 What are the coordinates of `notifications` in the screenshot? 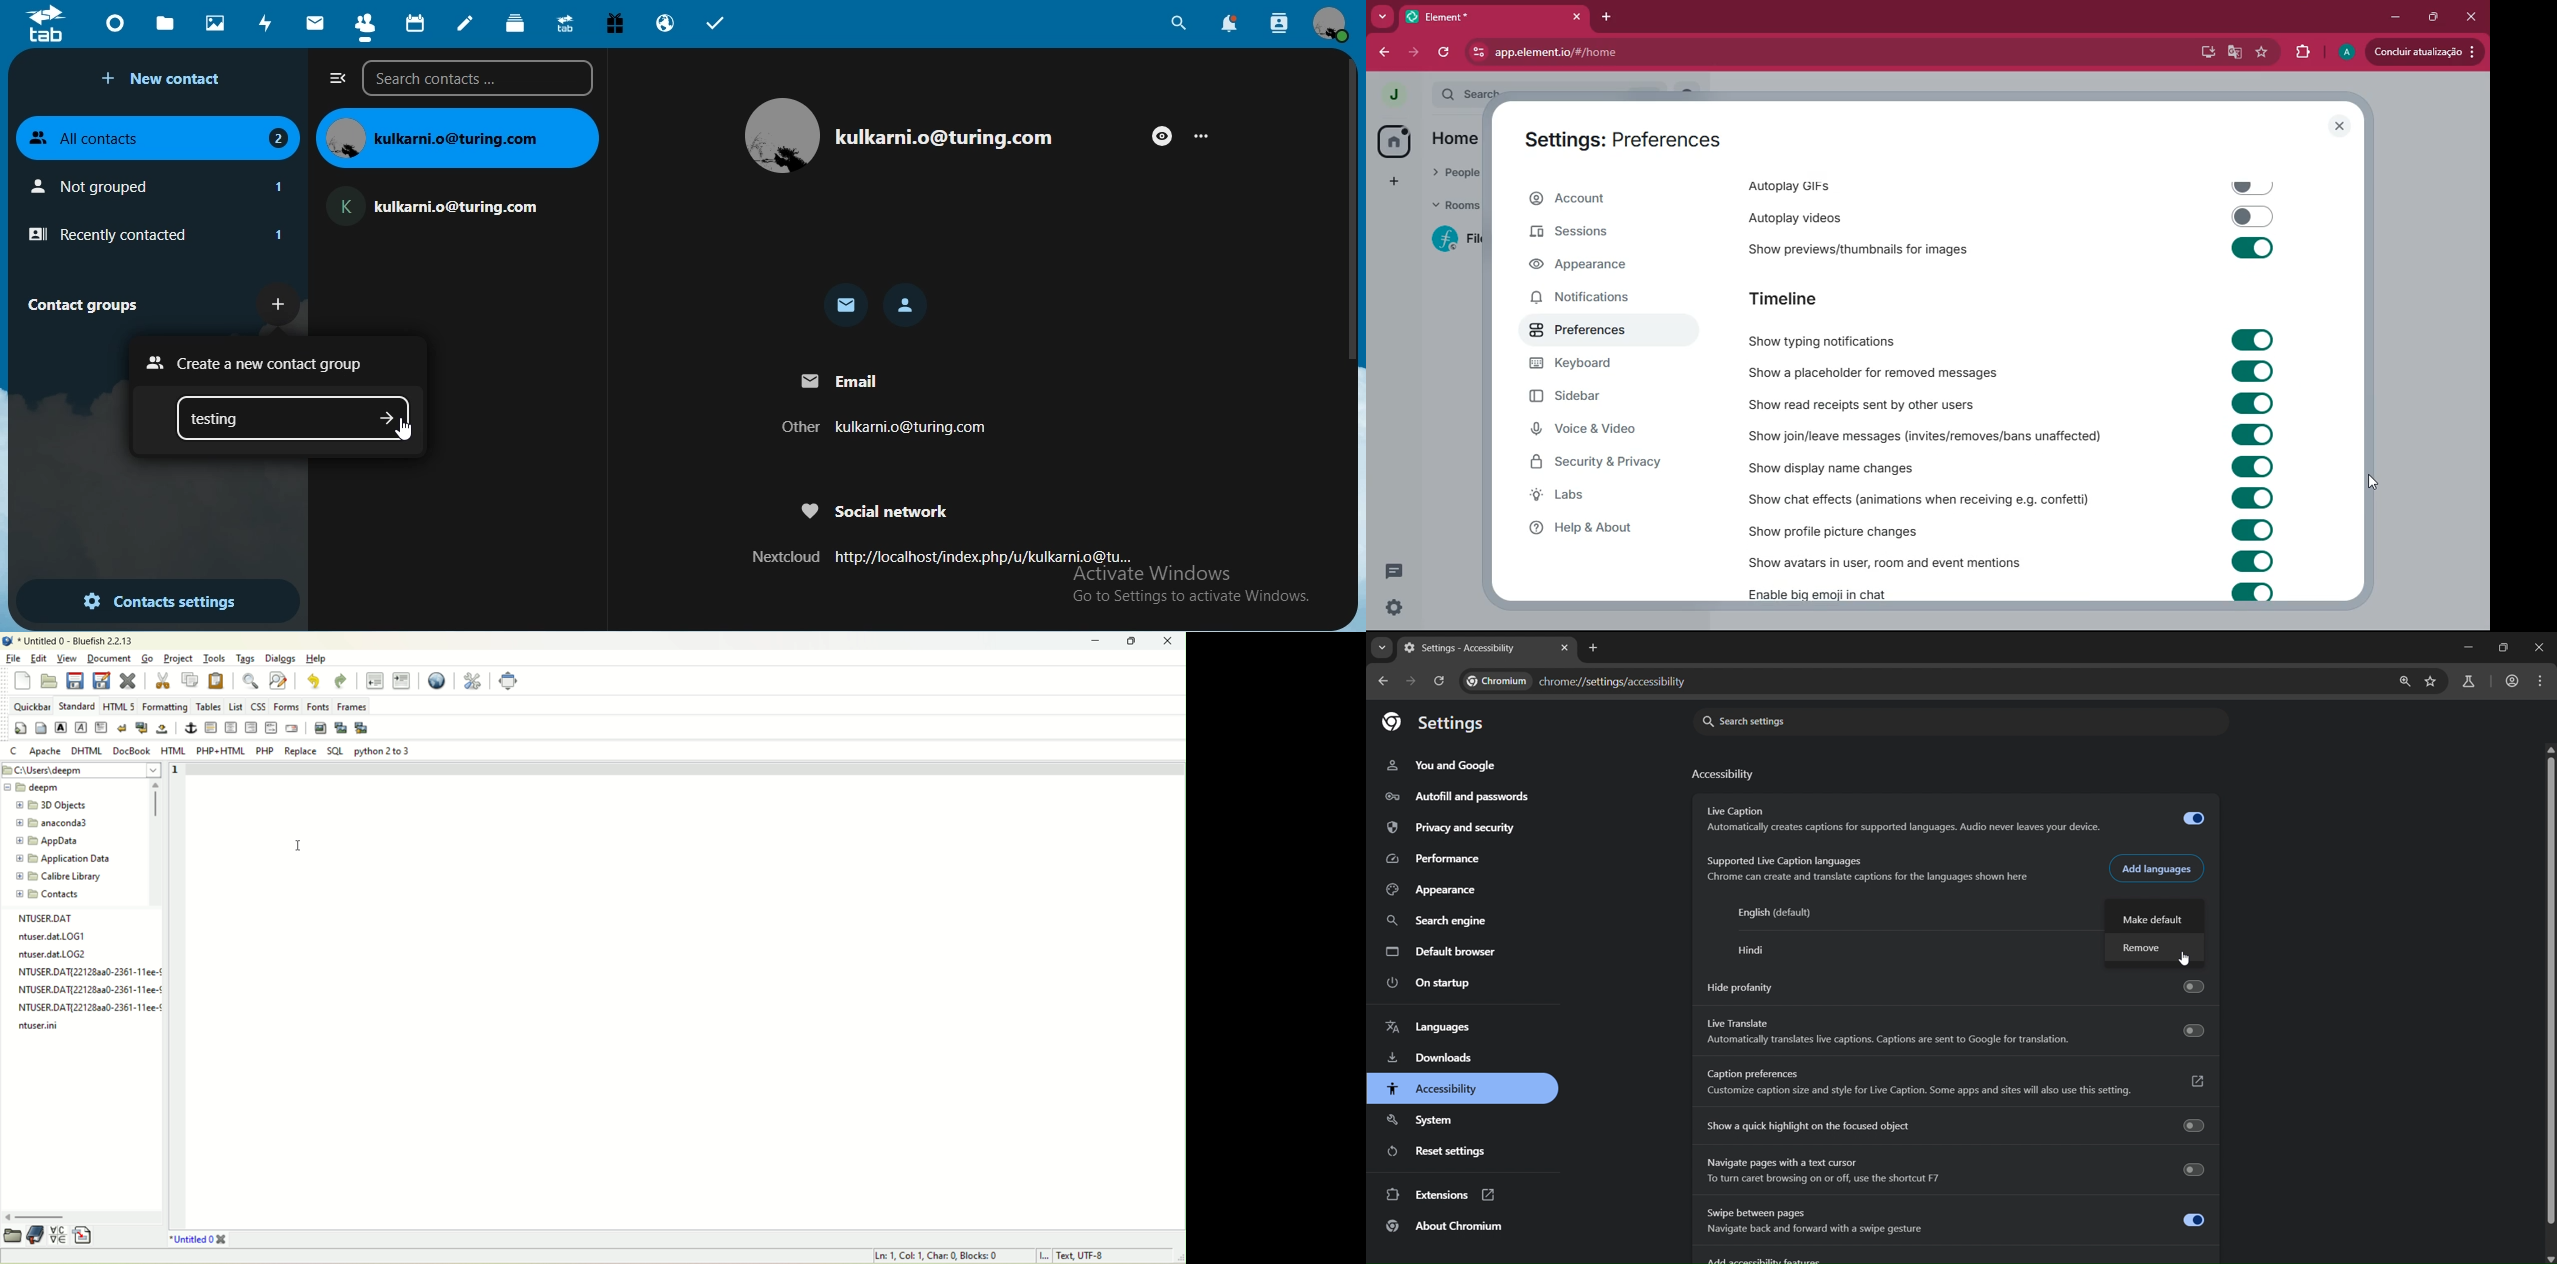 It's located at (1597, 301).